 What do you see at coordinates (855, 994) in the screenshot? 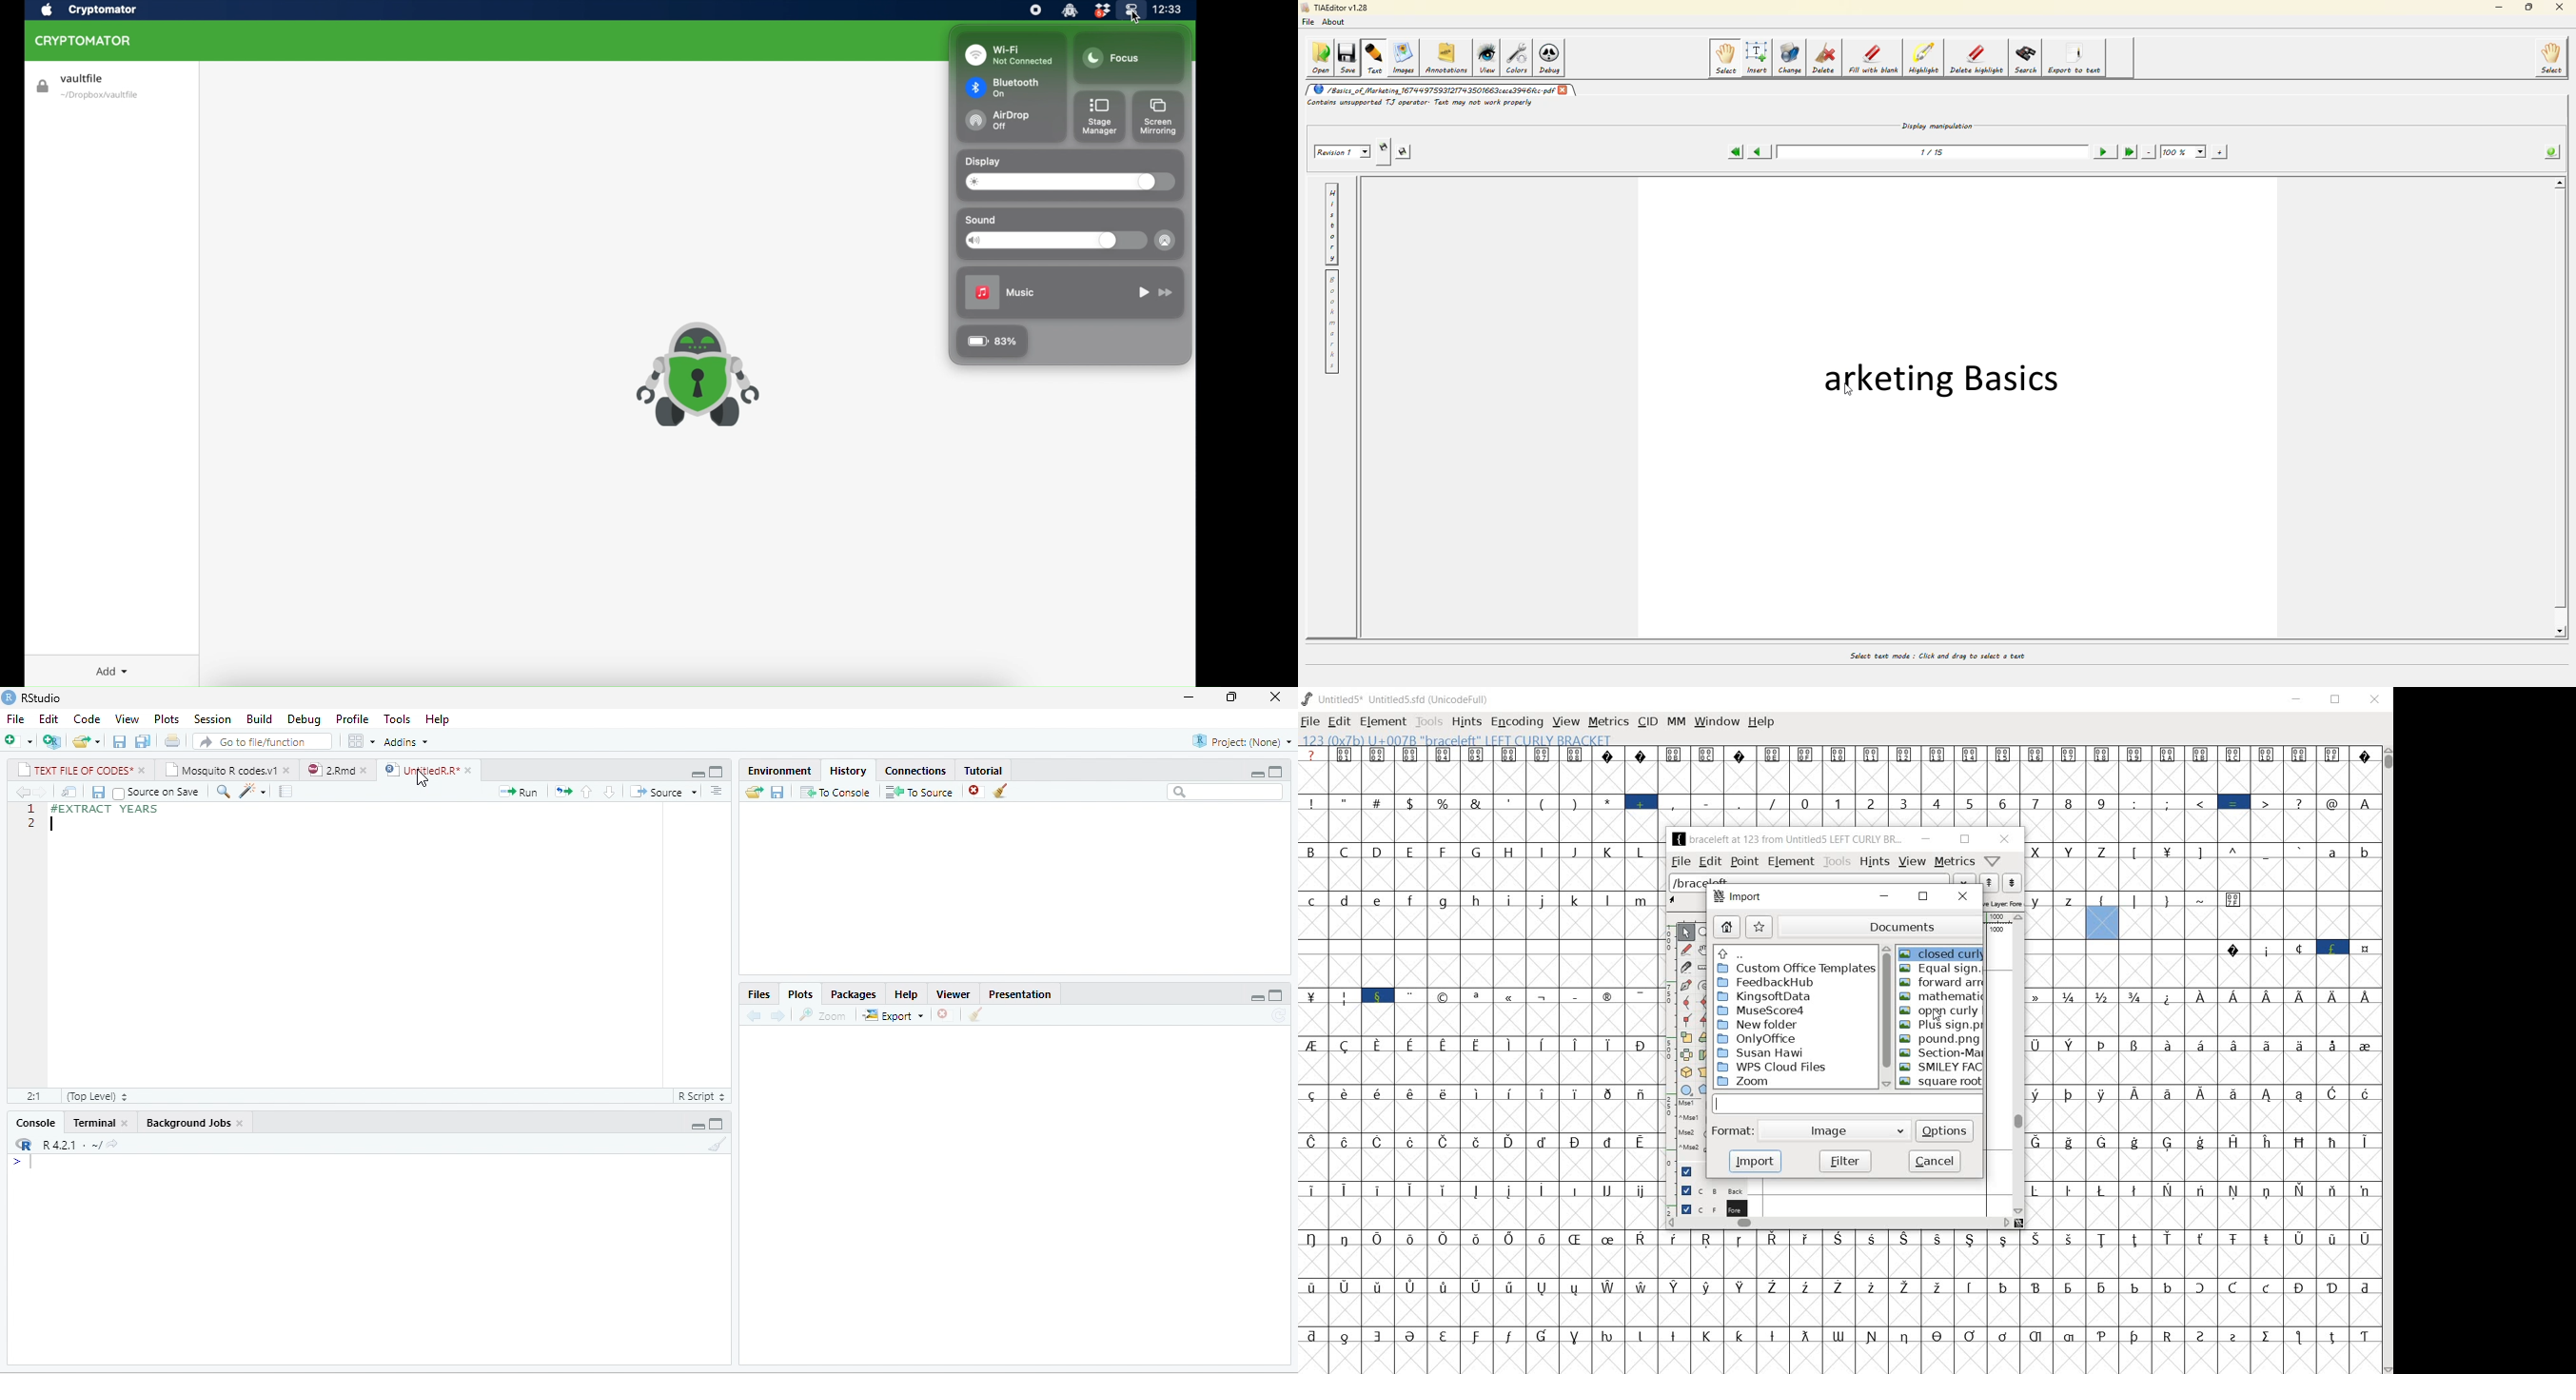
I see `Packages` at bounding box center [855, 994].